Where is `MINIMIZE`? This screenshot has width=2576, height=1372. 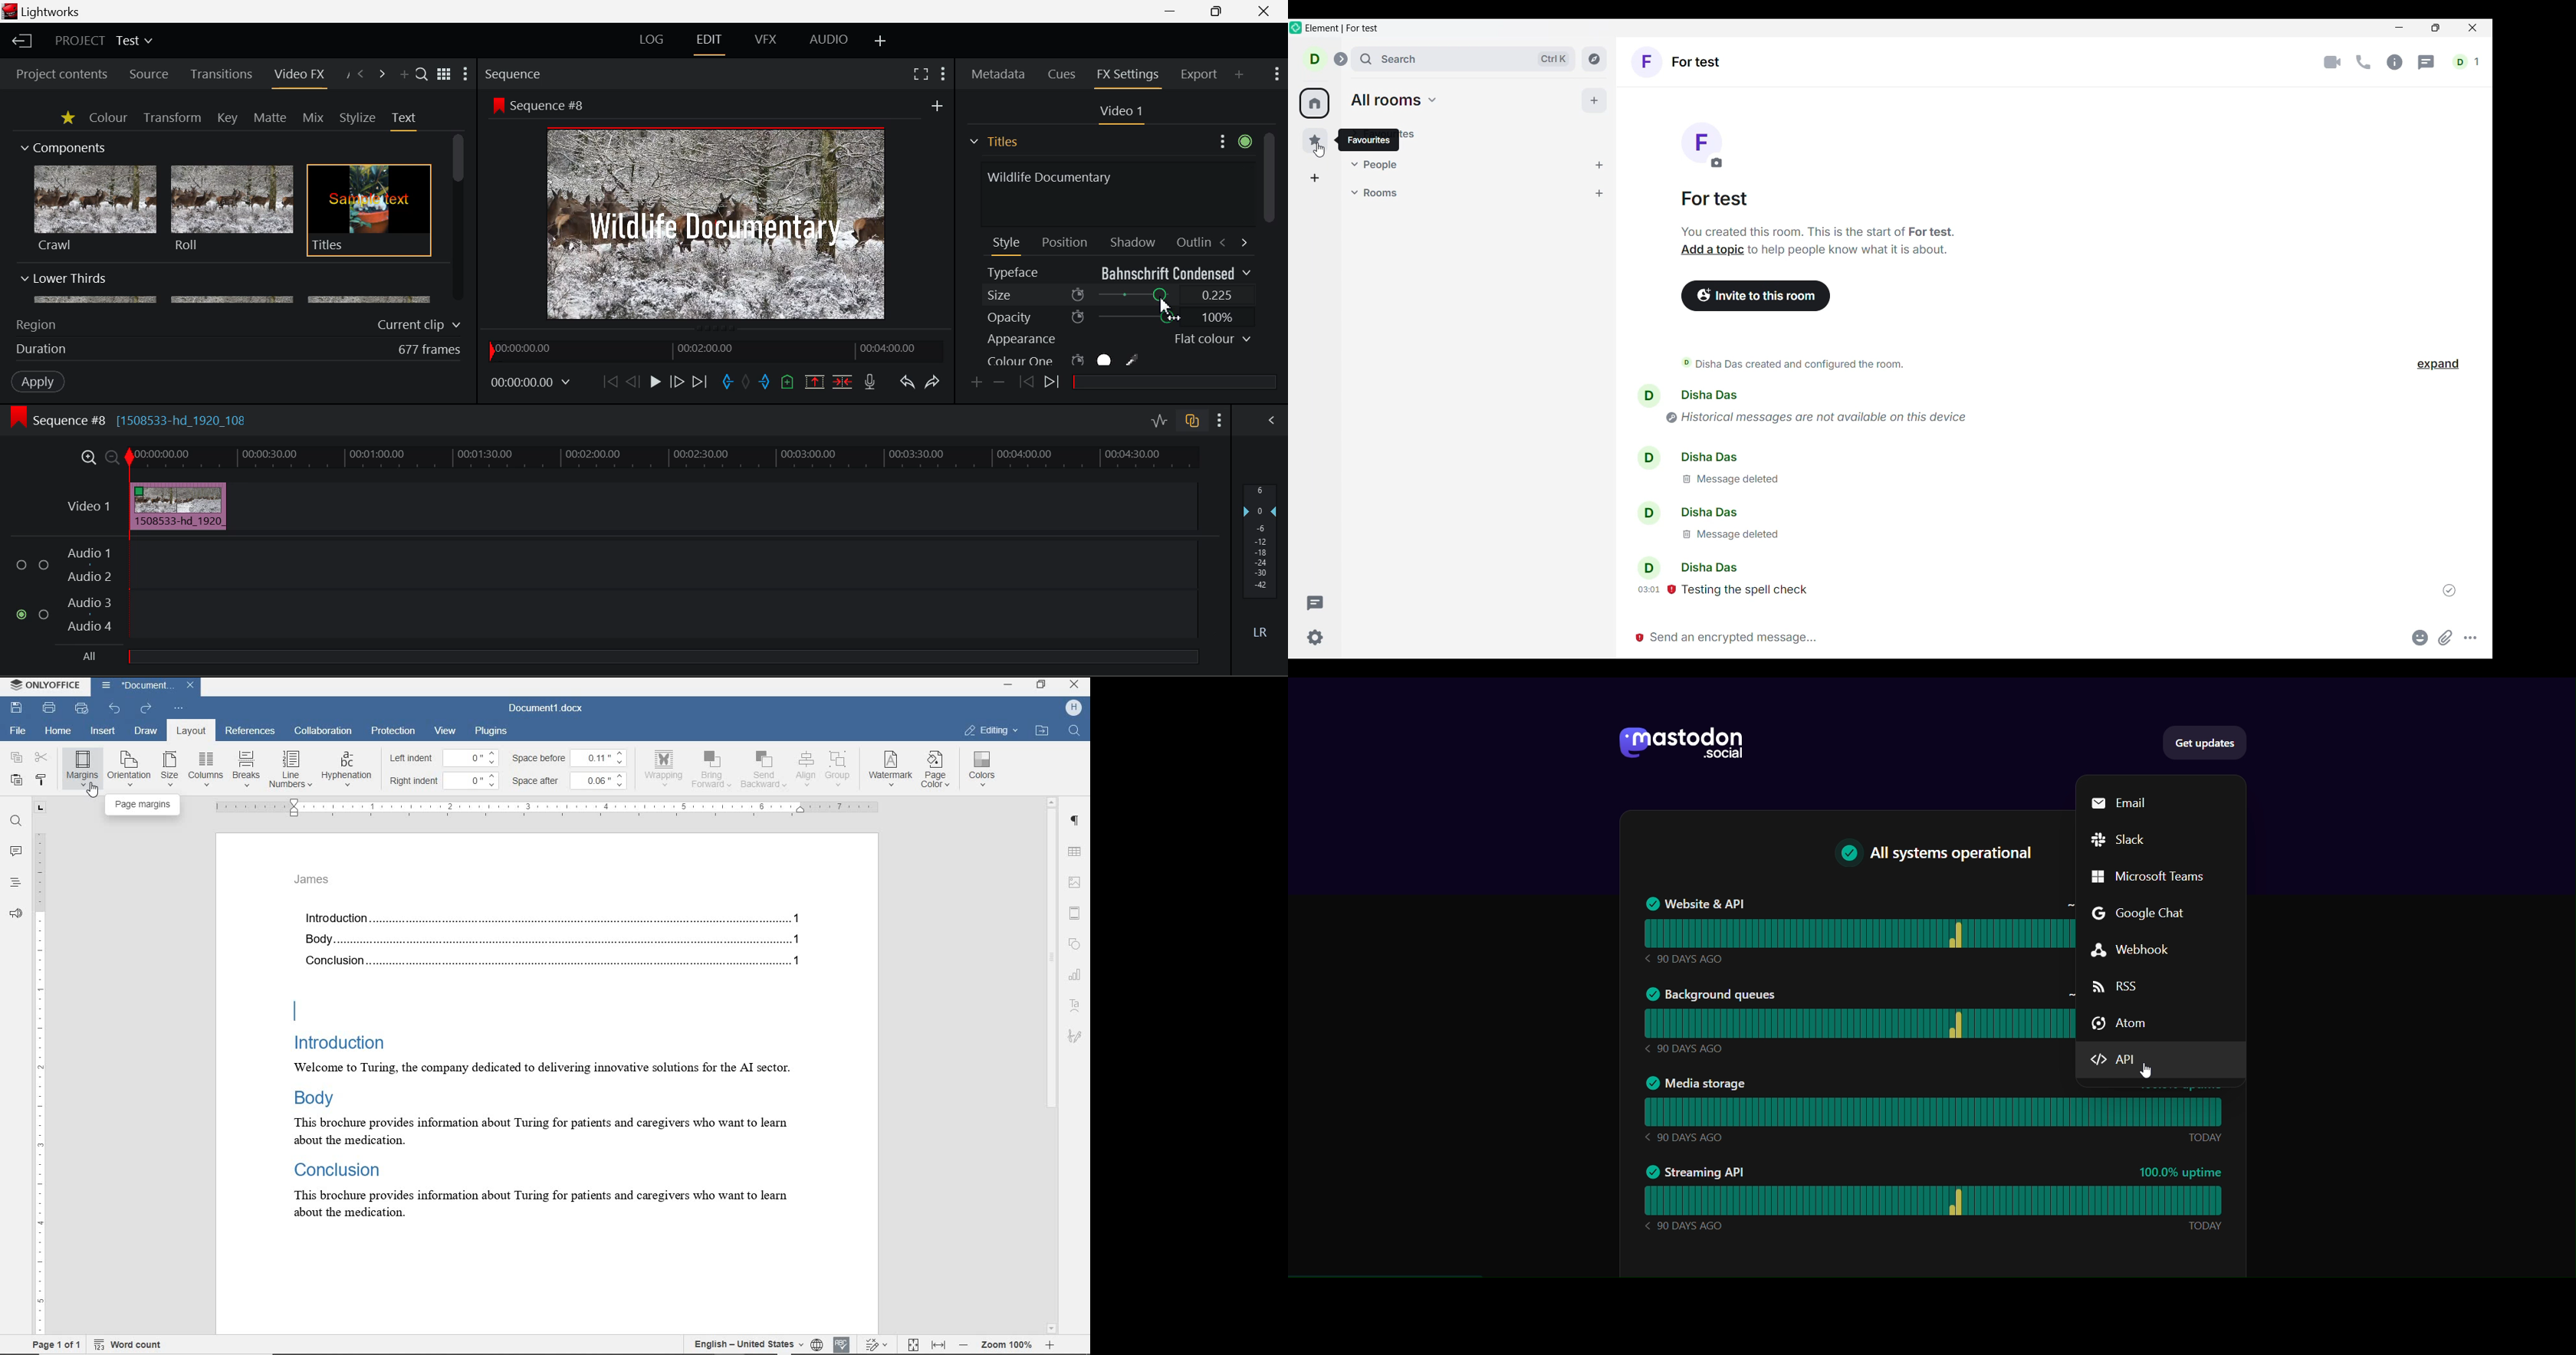
MINIMIZE is located at coordinates (1008, 685).